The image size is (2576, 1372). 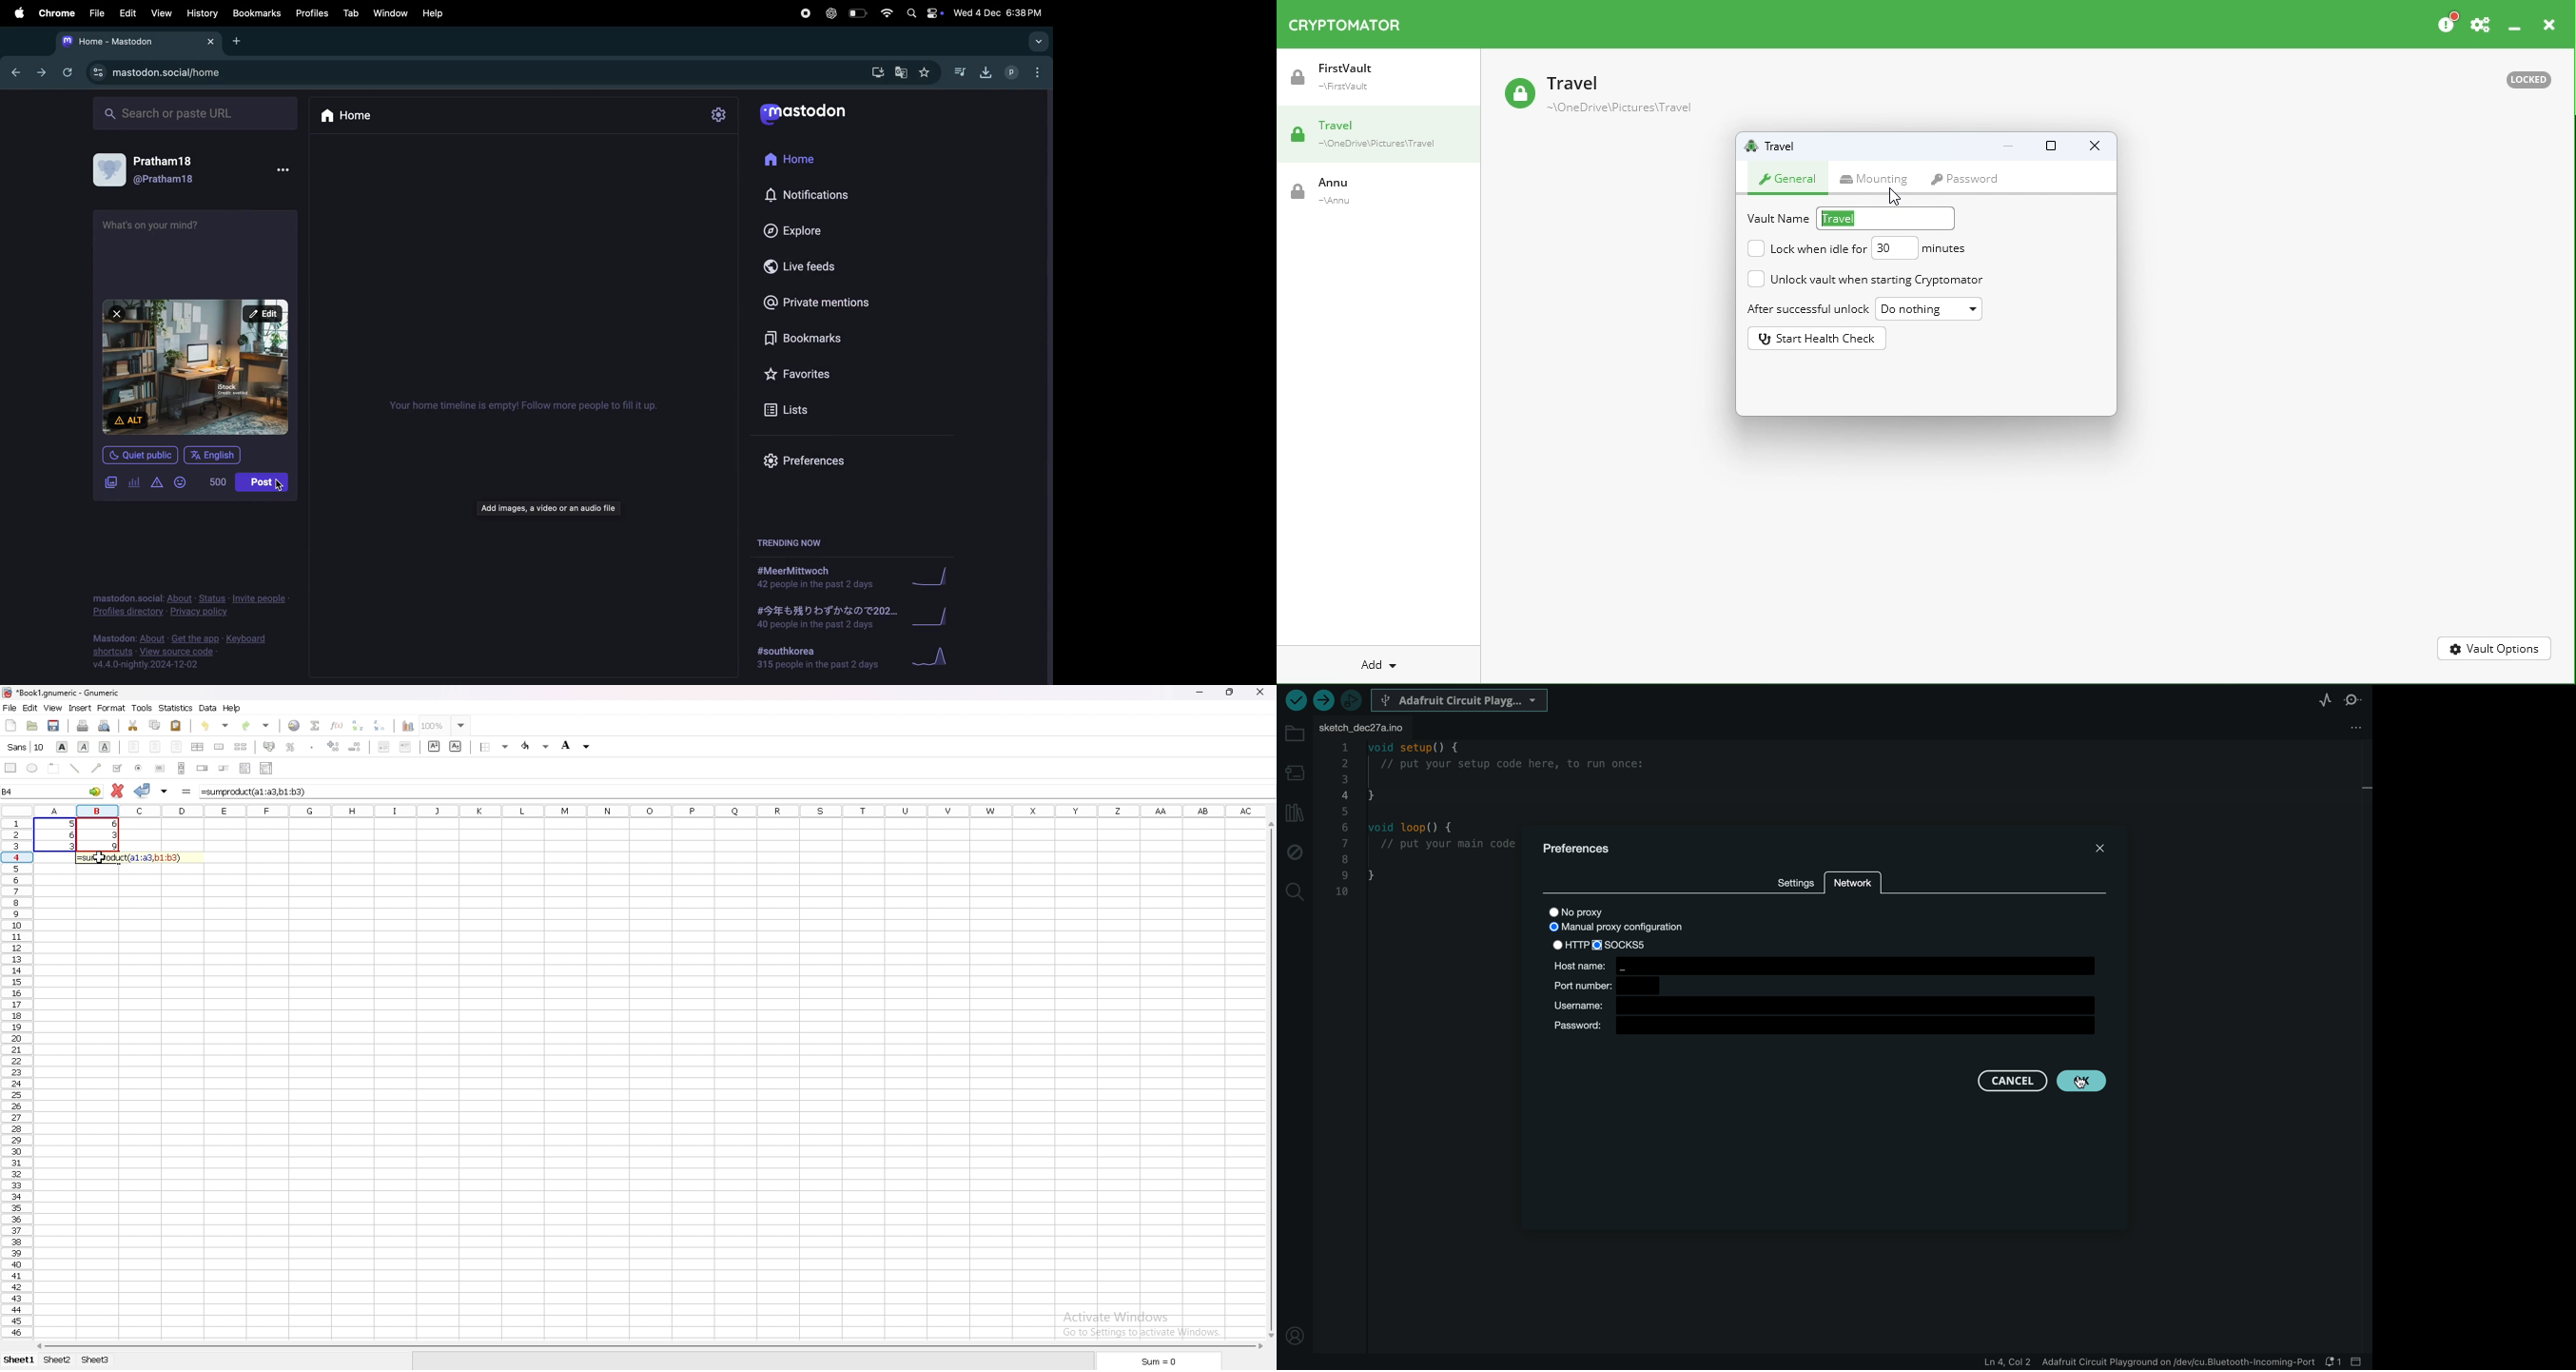 I want to click on align left, so click(x=133, y=748).